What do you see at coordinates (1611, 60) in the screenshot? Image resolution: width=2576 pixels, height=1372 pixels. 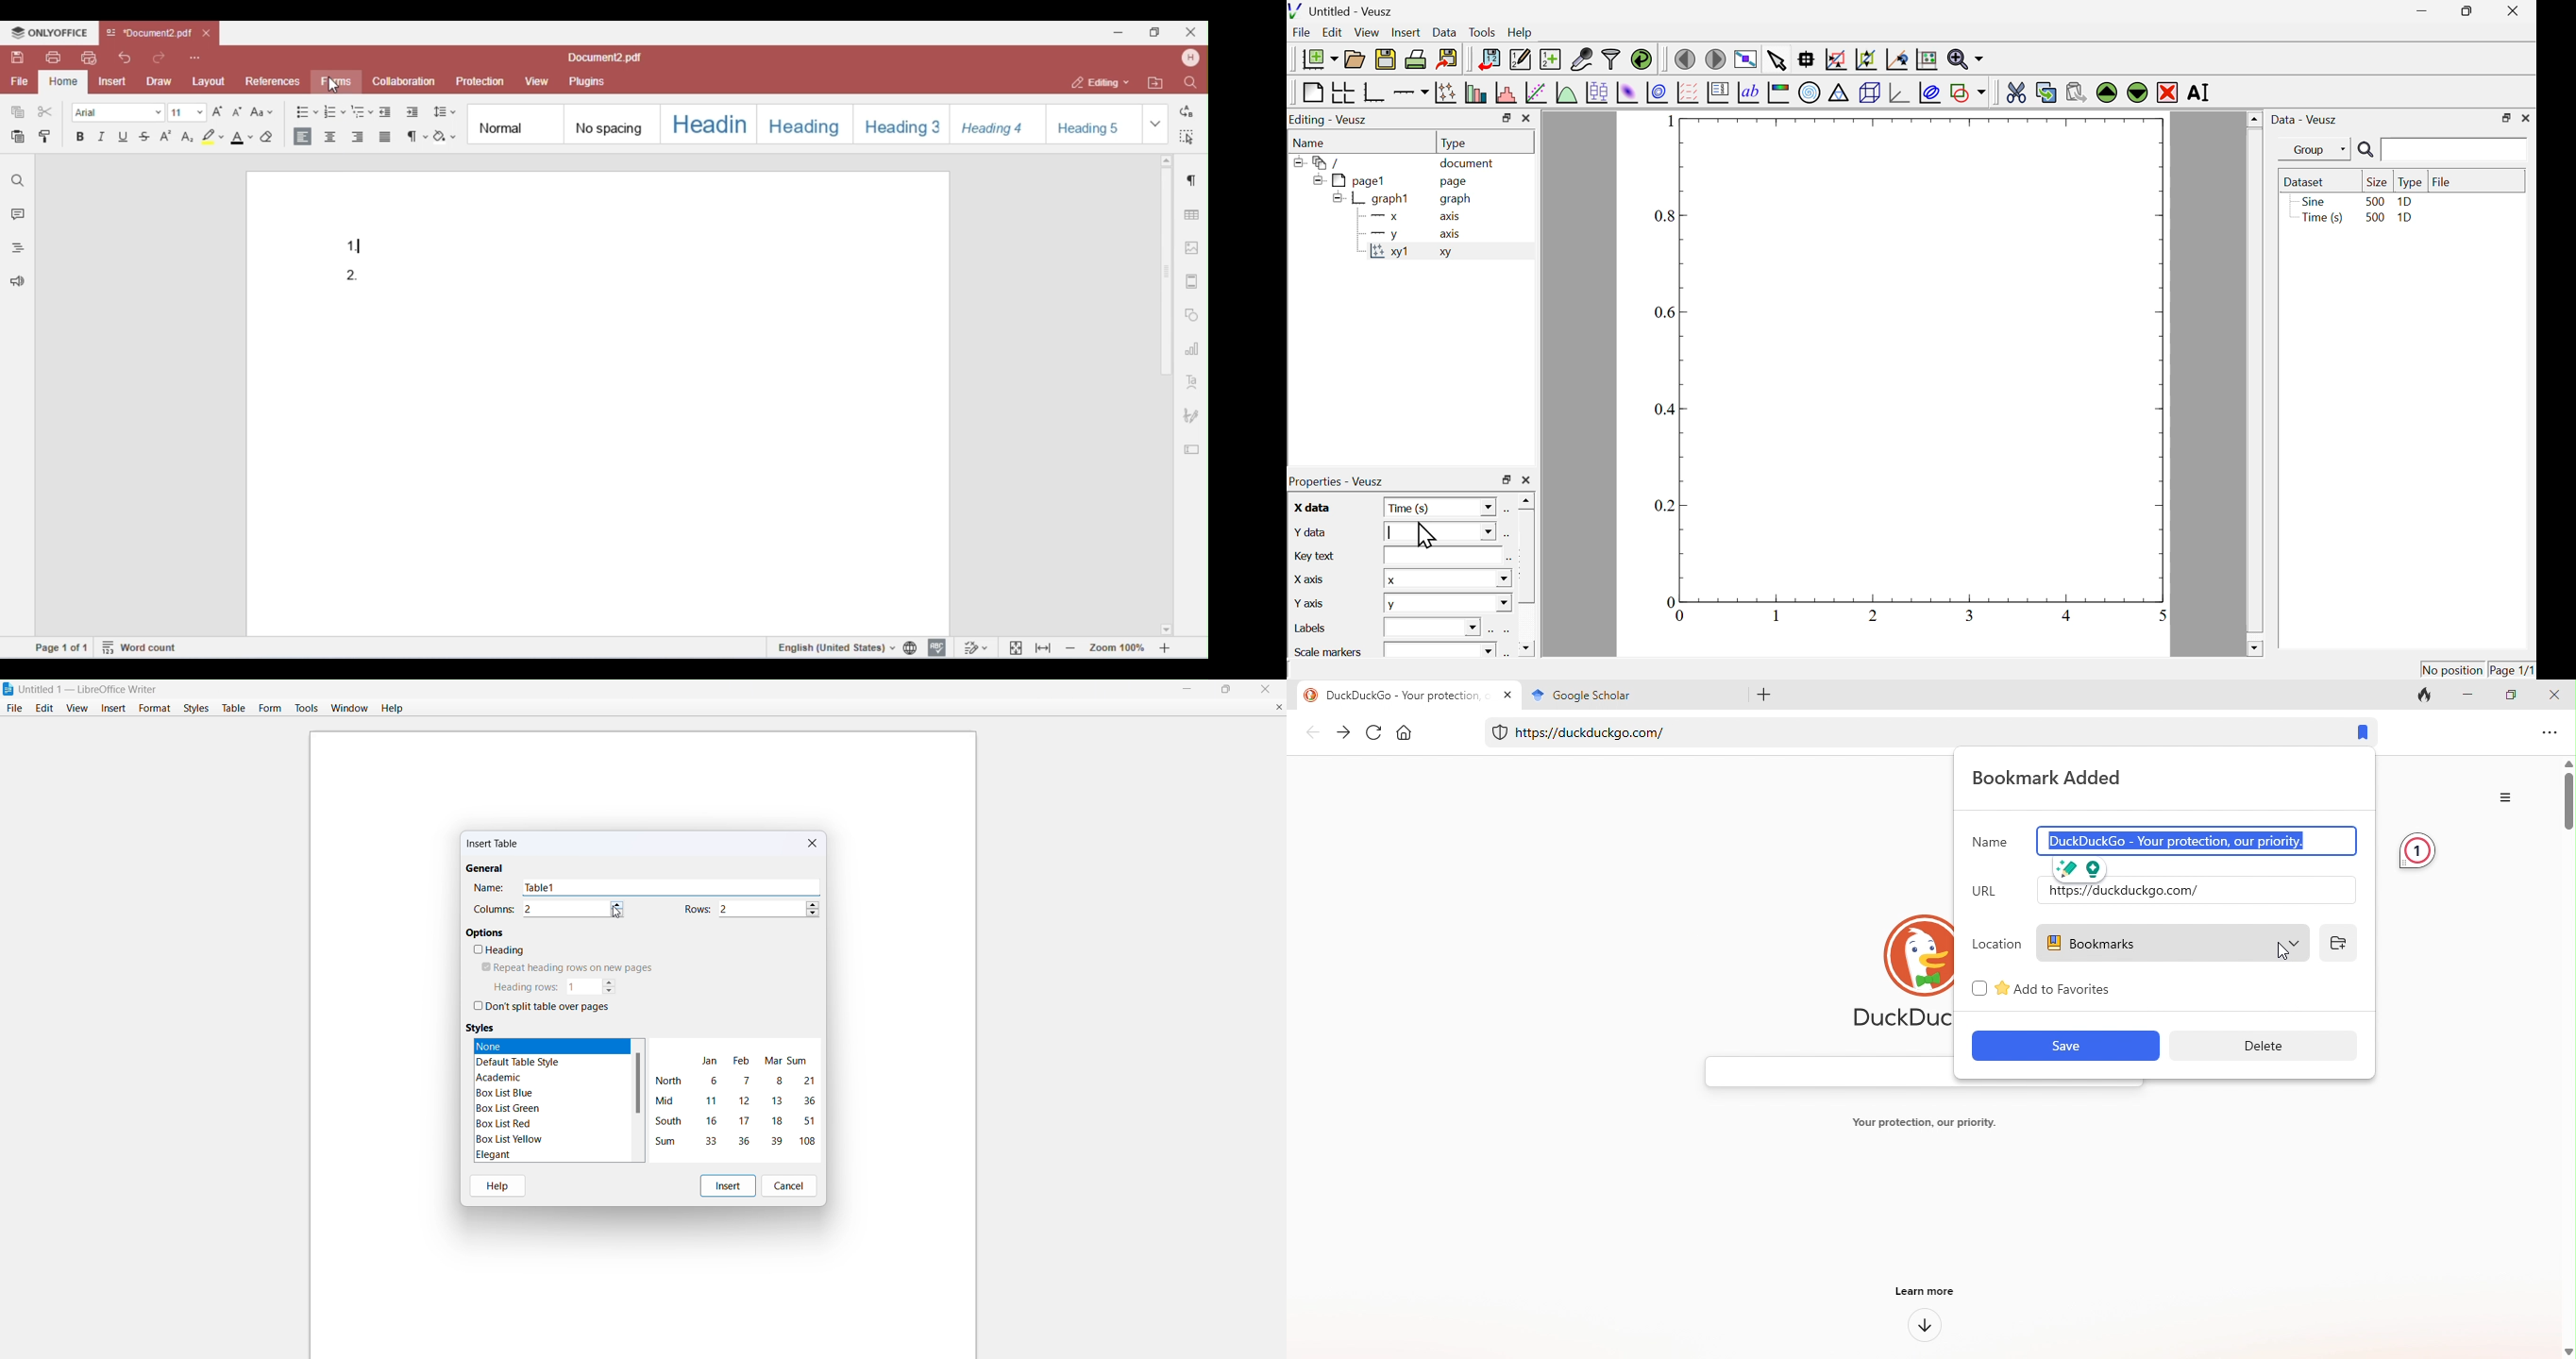 I see `filter data` at bounding box center [1611, 60].